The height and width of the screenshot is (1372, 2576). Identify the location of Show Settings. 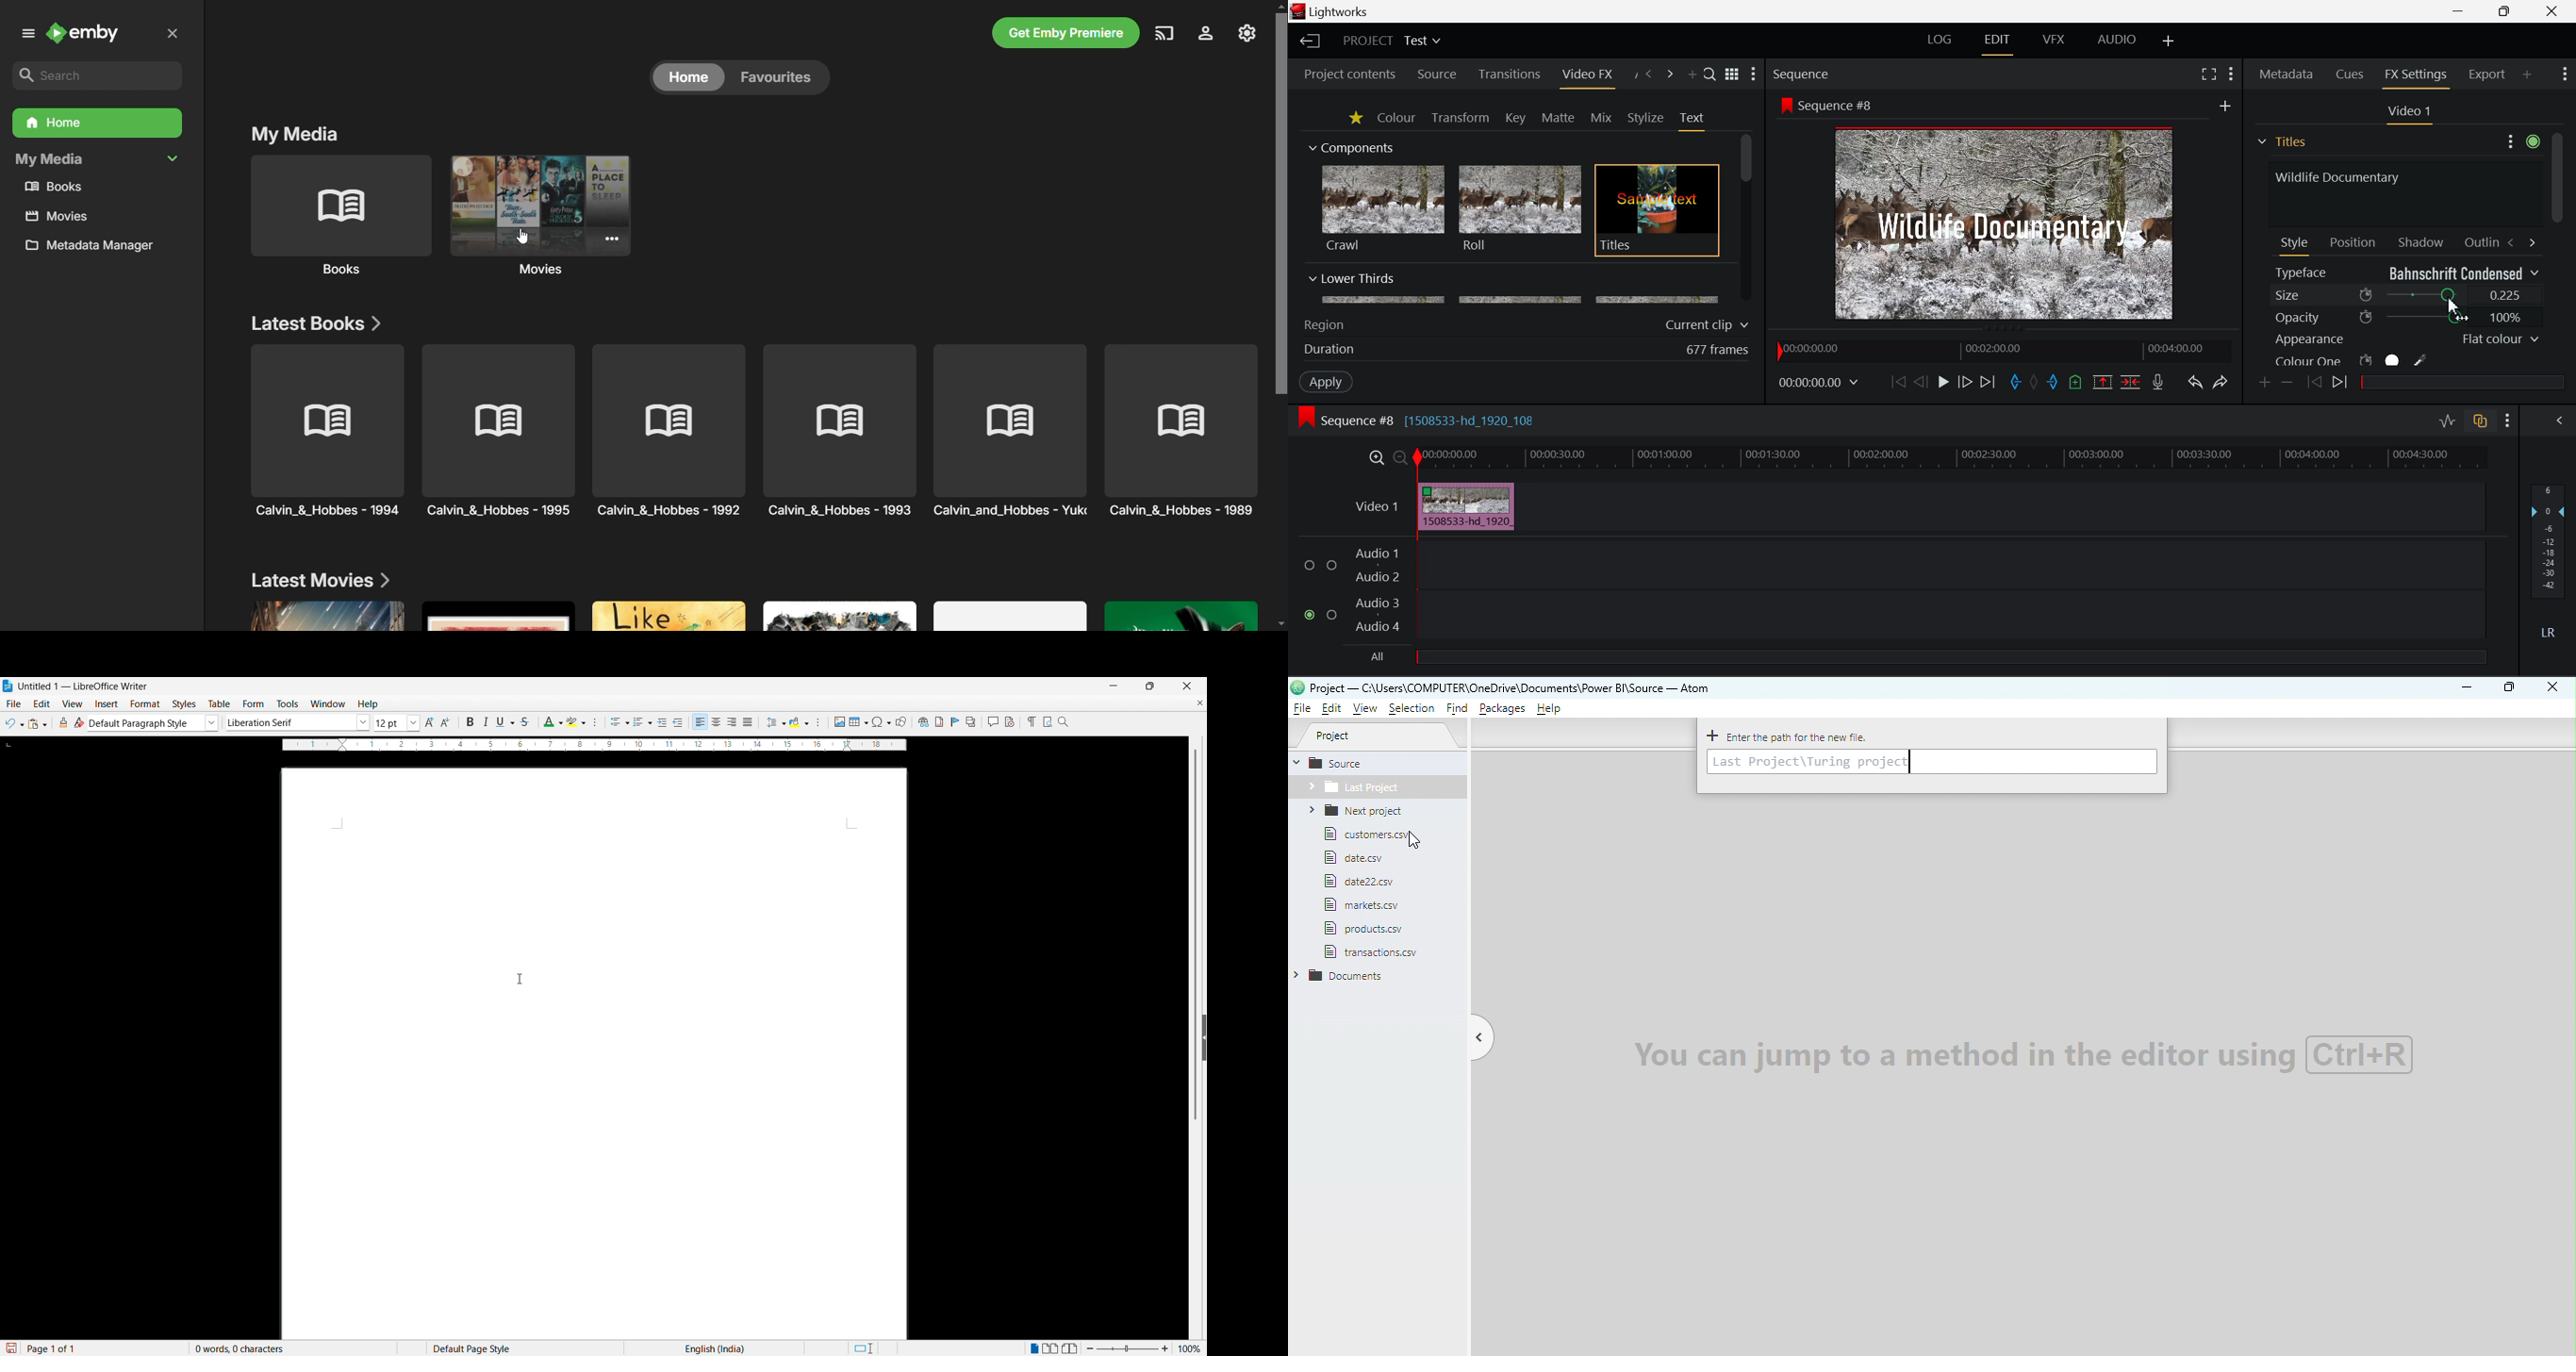
(2508, 421).